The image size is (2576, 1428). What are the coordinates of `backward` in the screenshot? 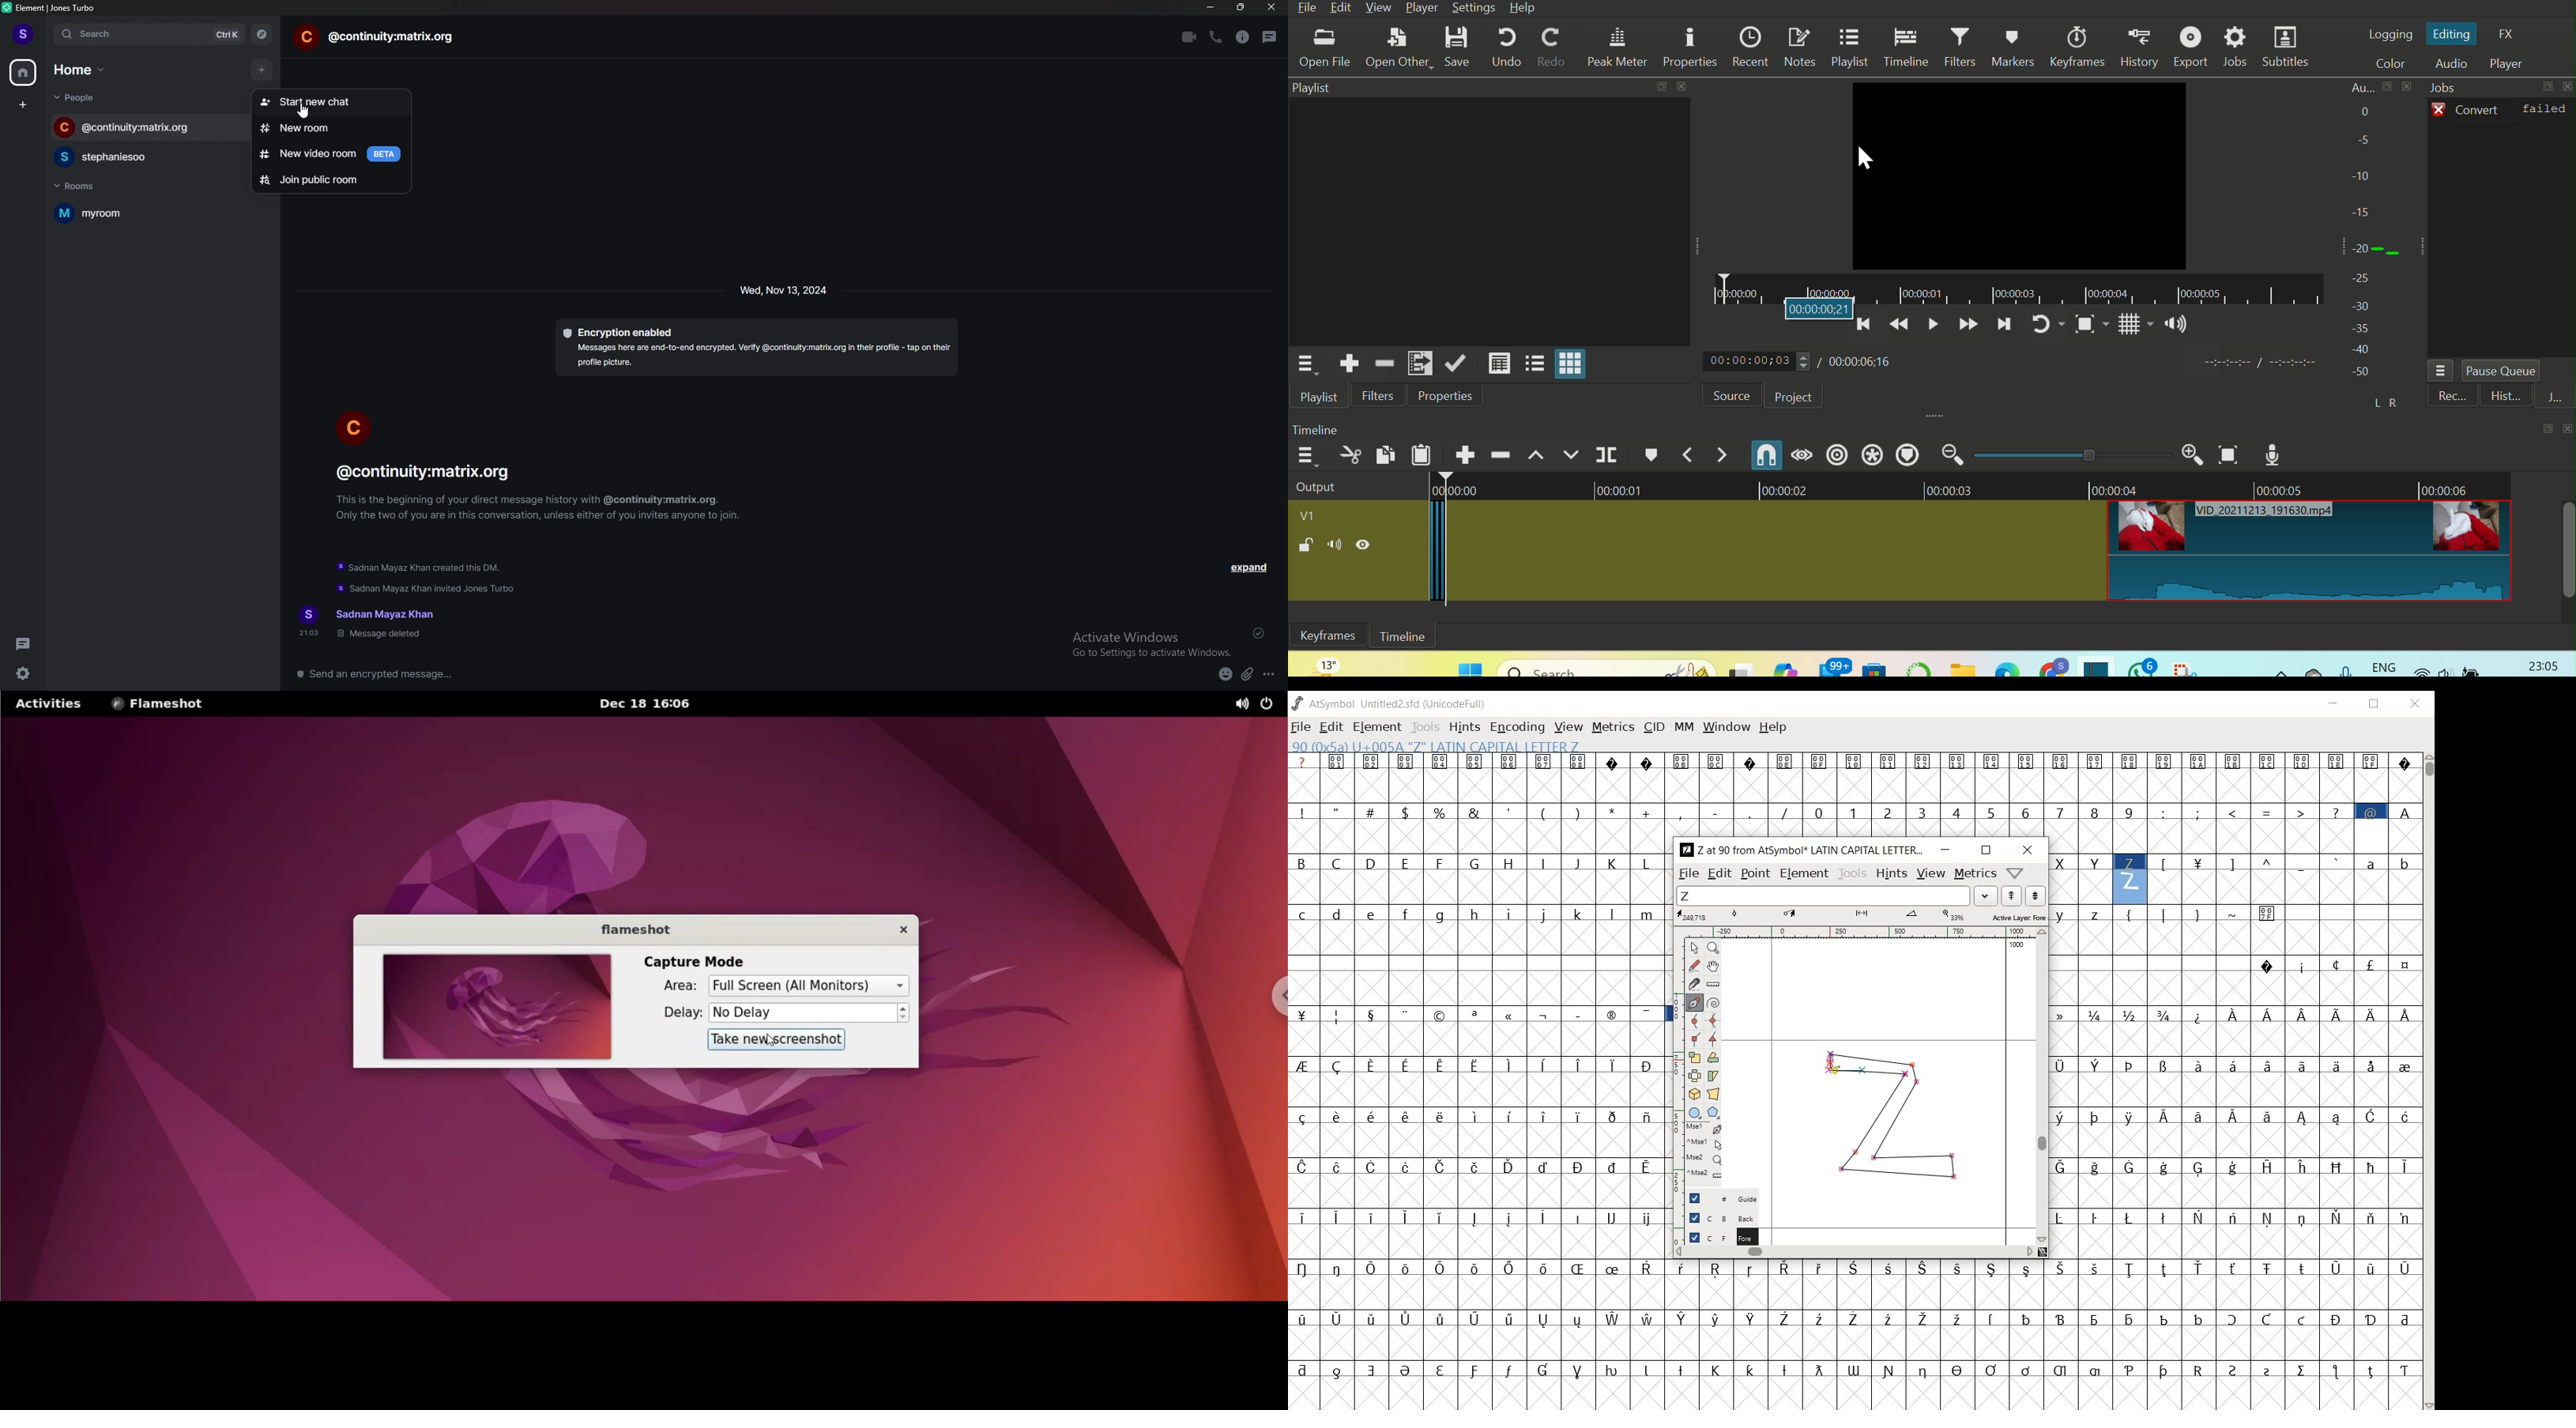 It's located at (1896, 328).